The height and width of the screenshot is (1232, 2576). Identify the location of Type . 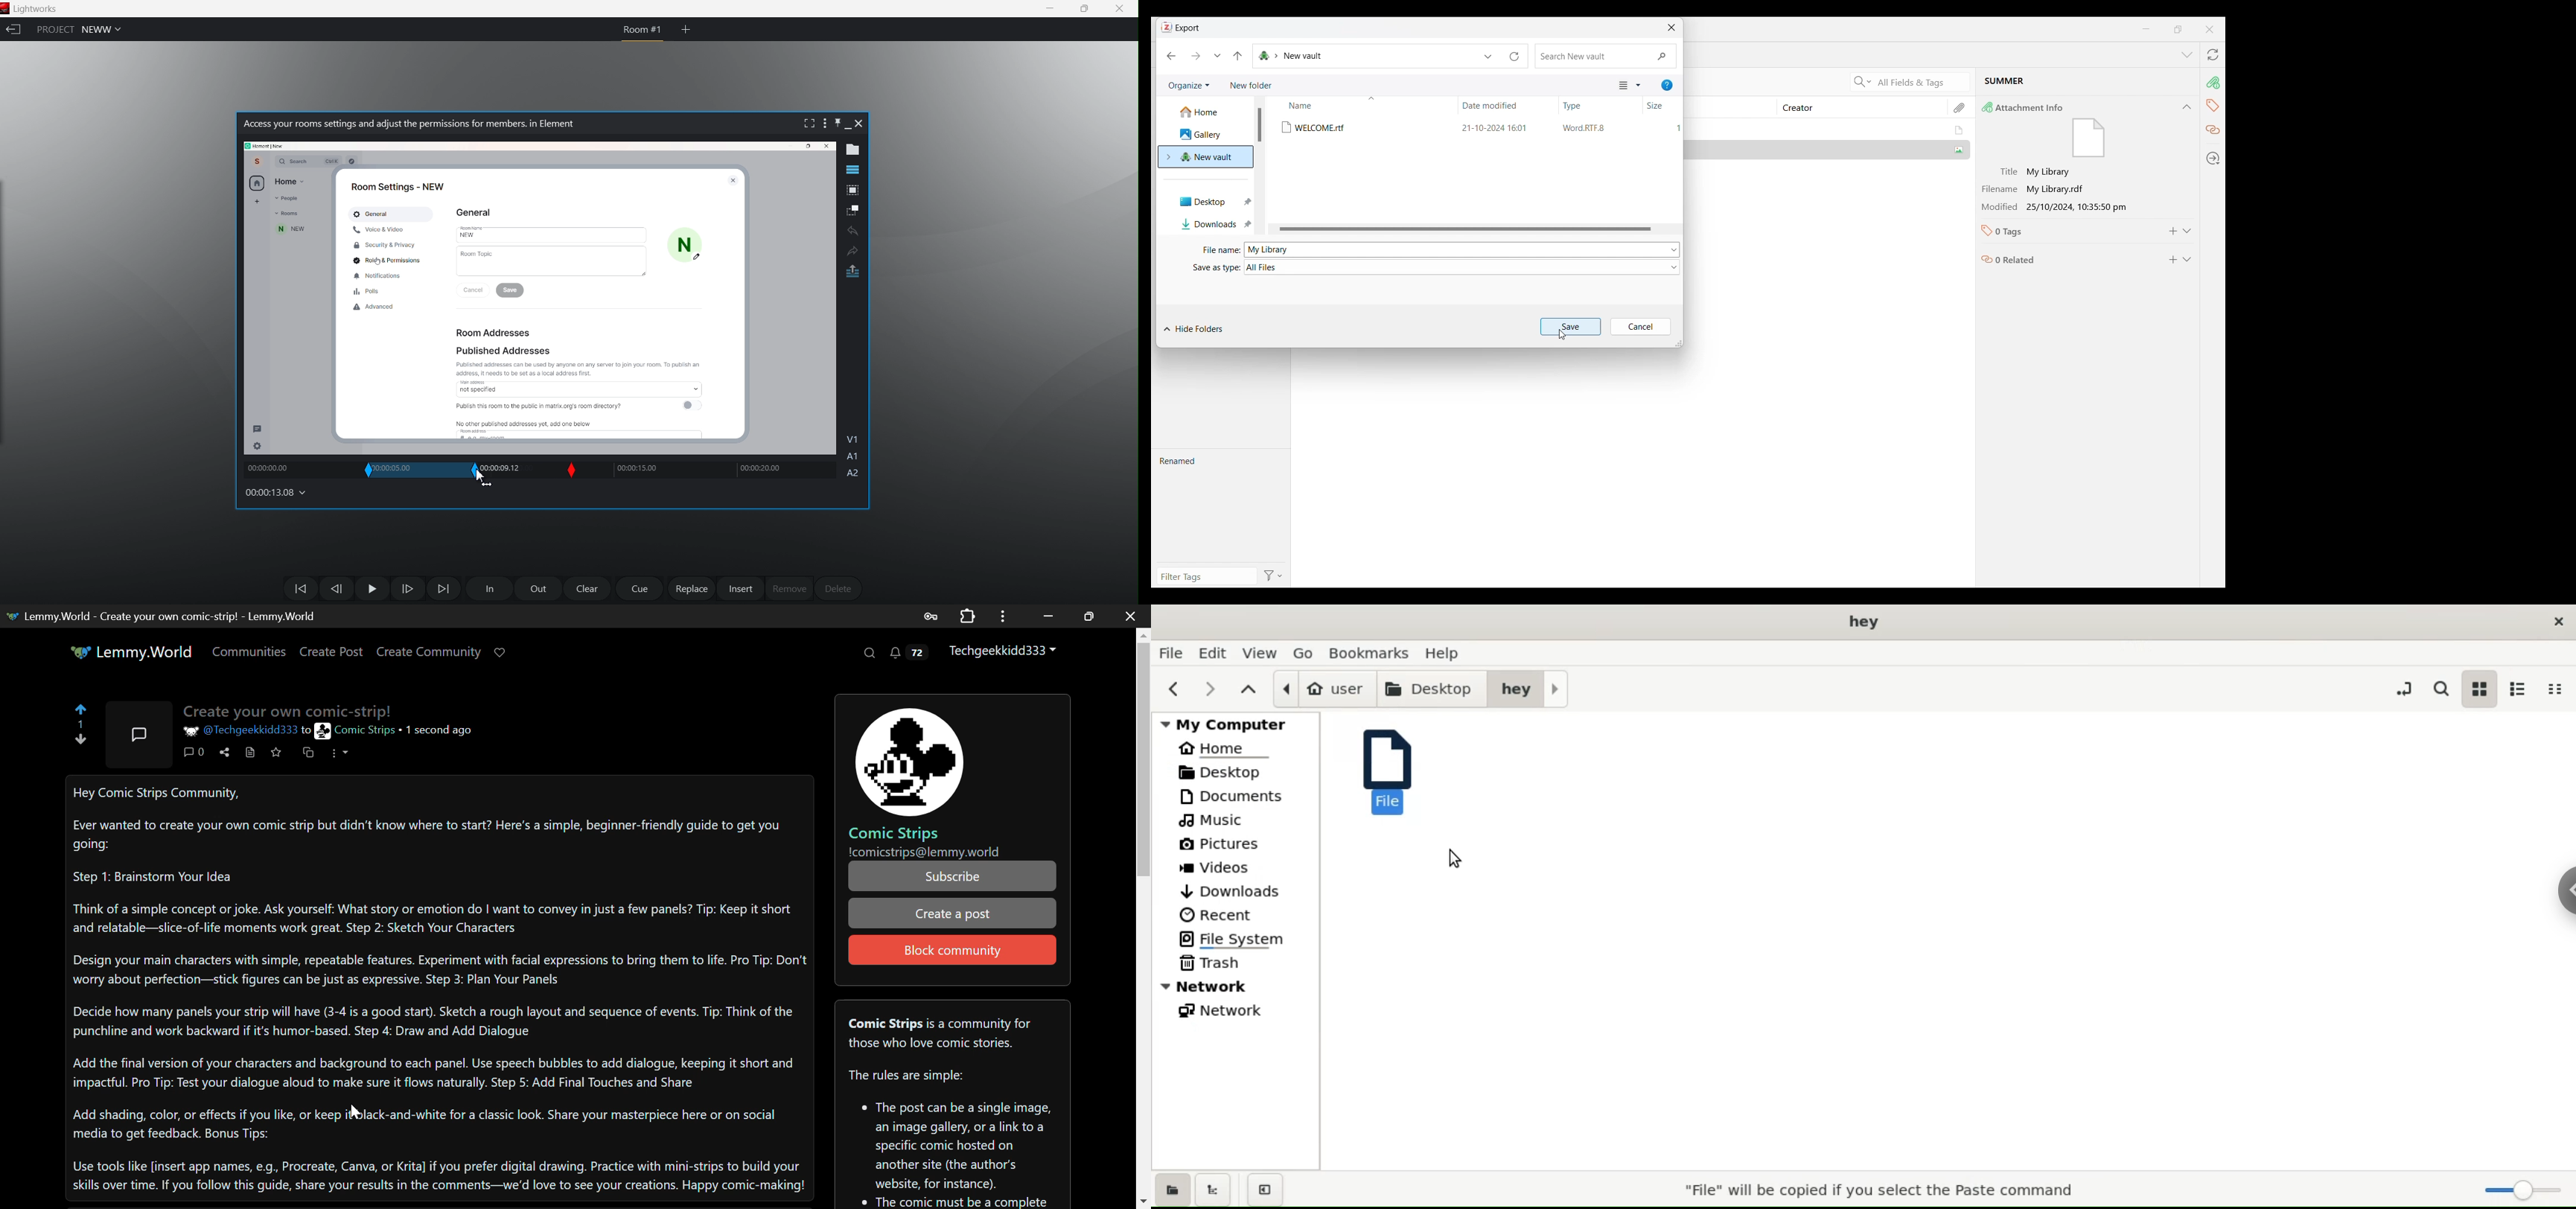
(1581, 106).